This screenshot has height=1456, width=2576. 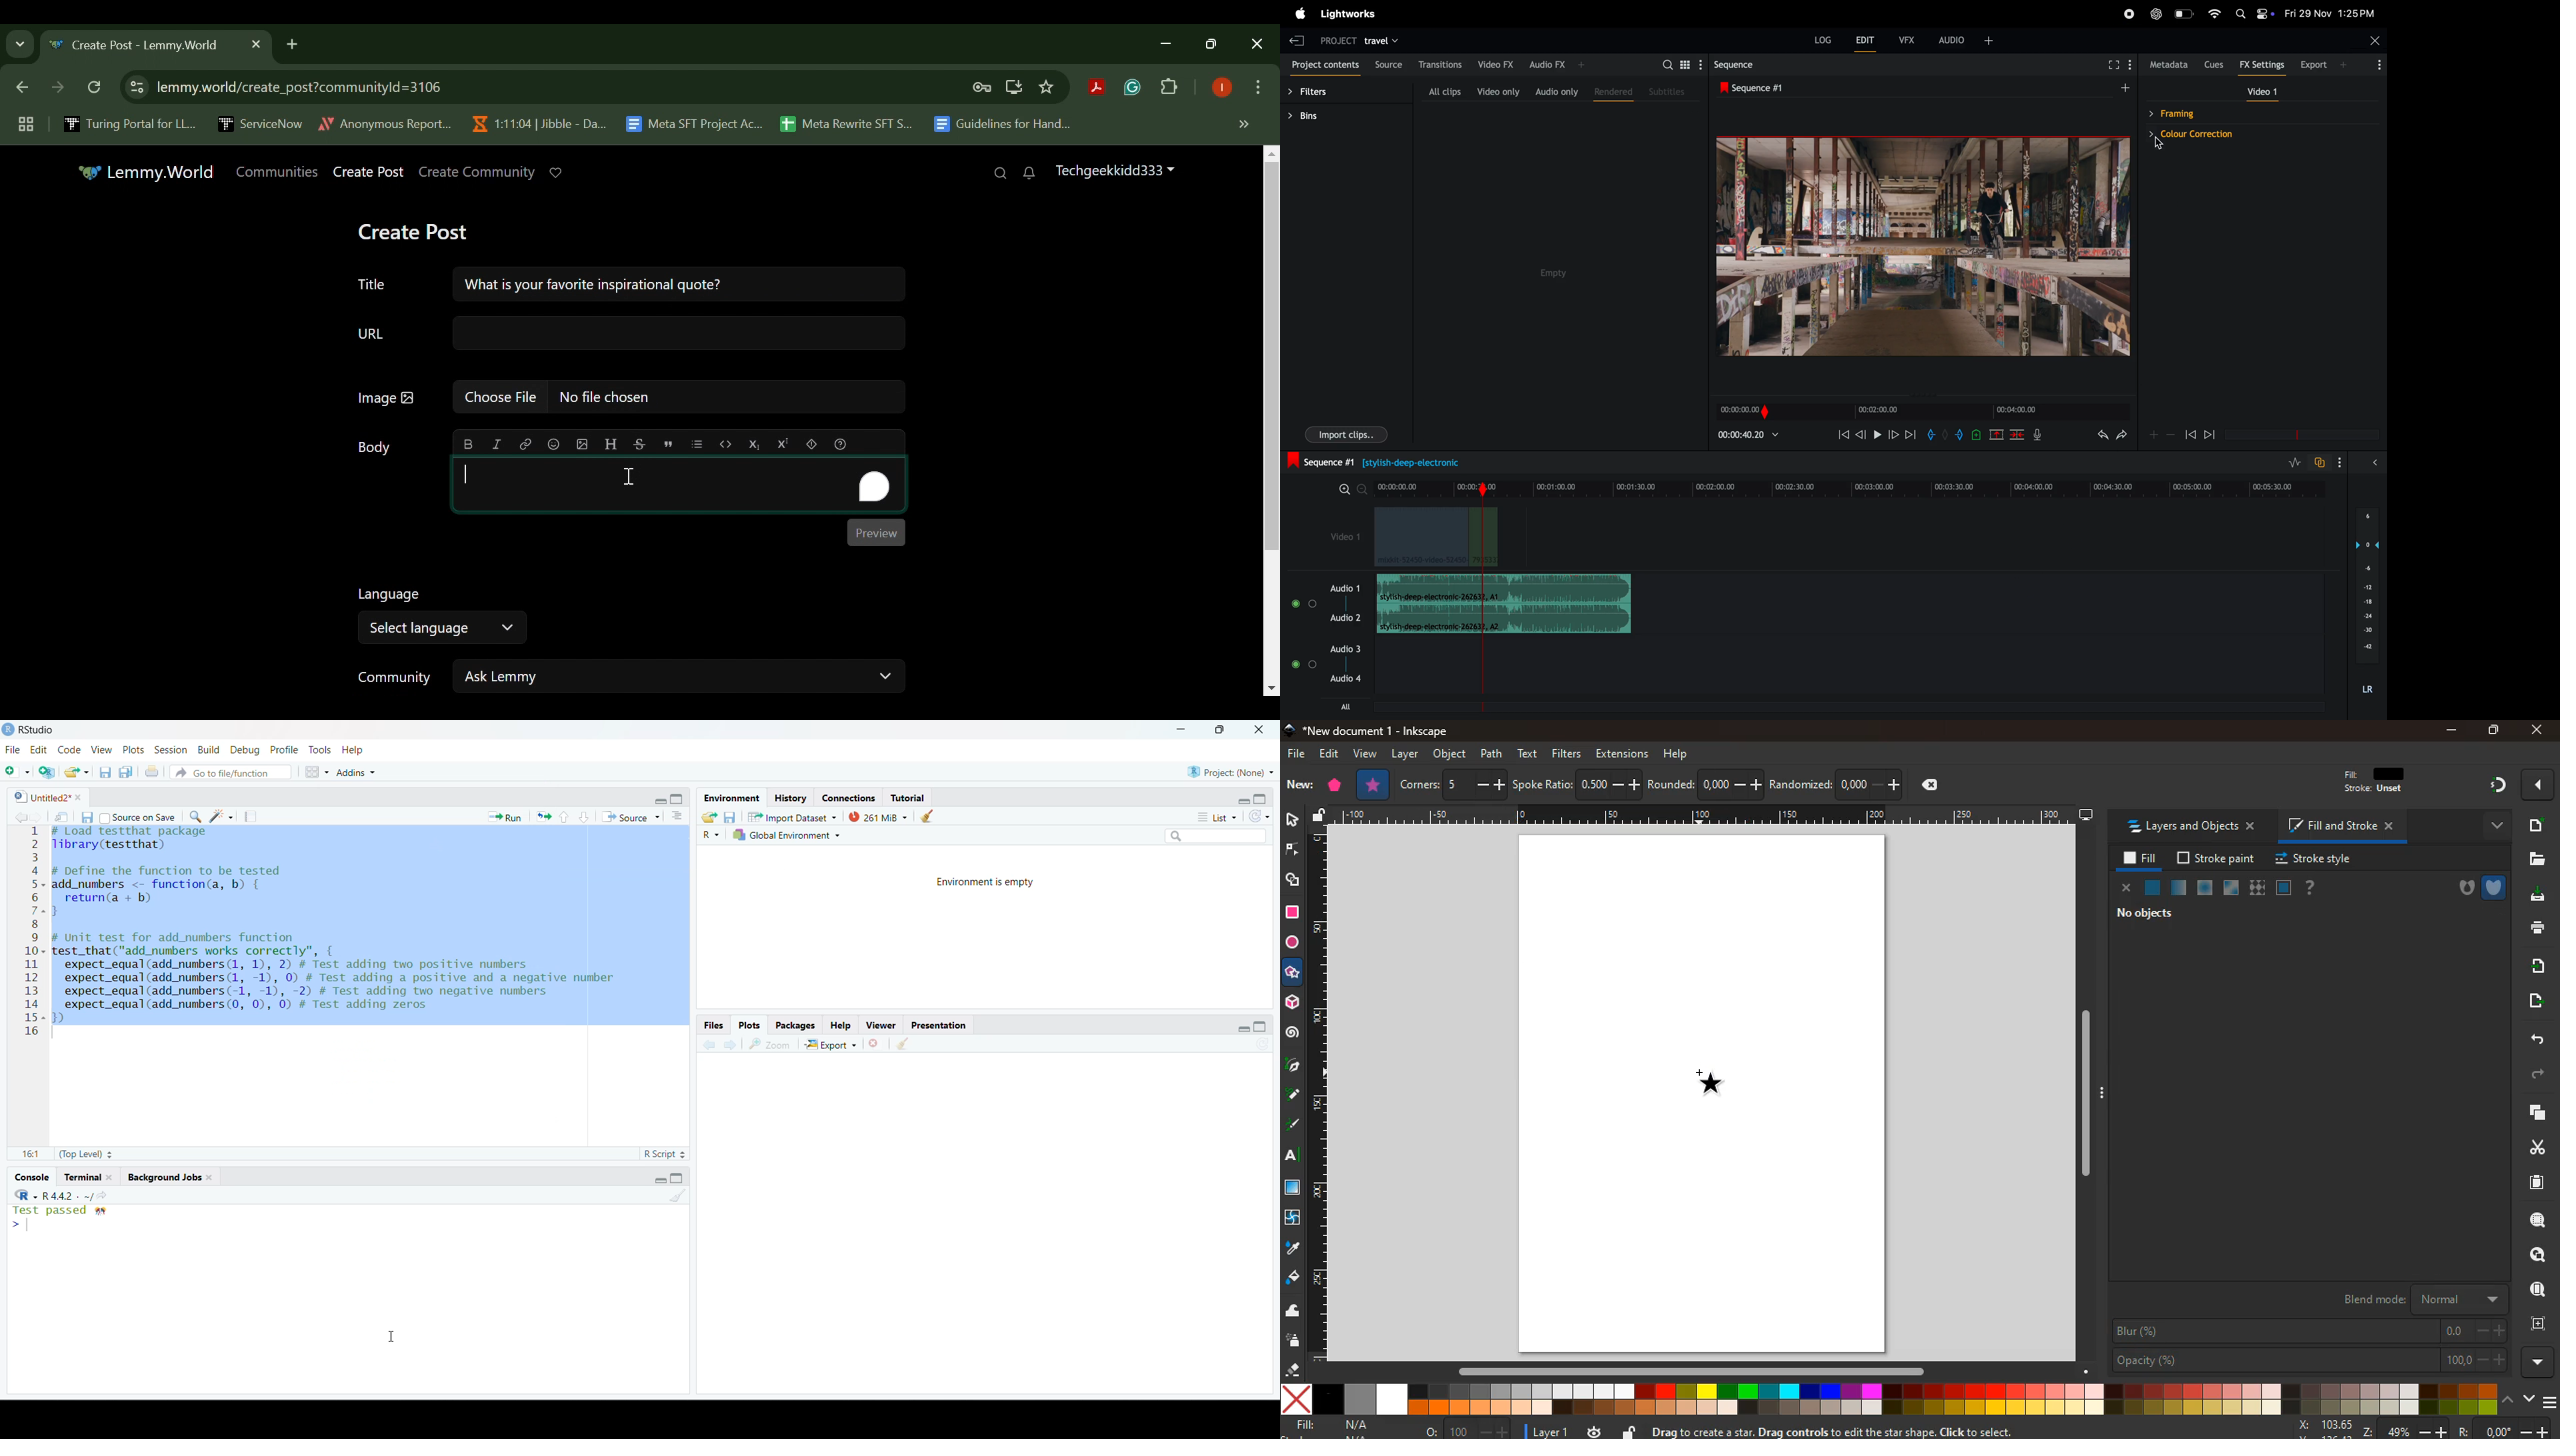 What do you see at coordinates (2380, 68) in the screenshot?
I see `More Info` at bounding box center [2380, 68].